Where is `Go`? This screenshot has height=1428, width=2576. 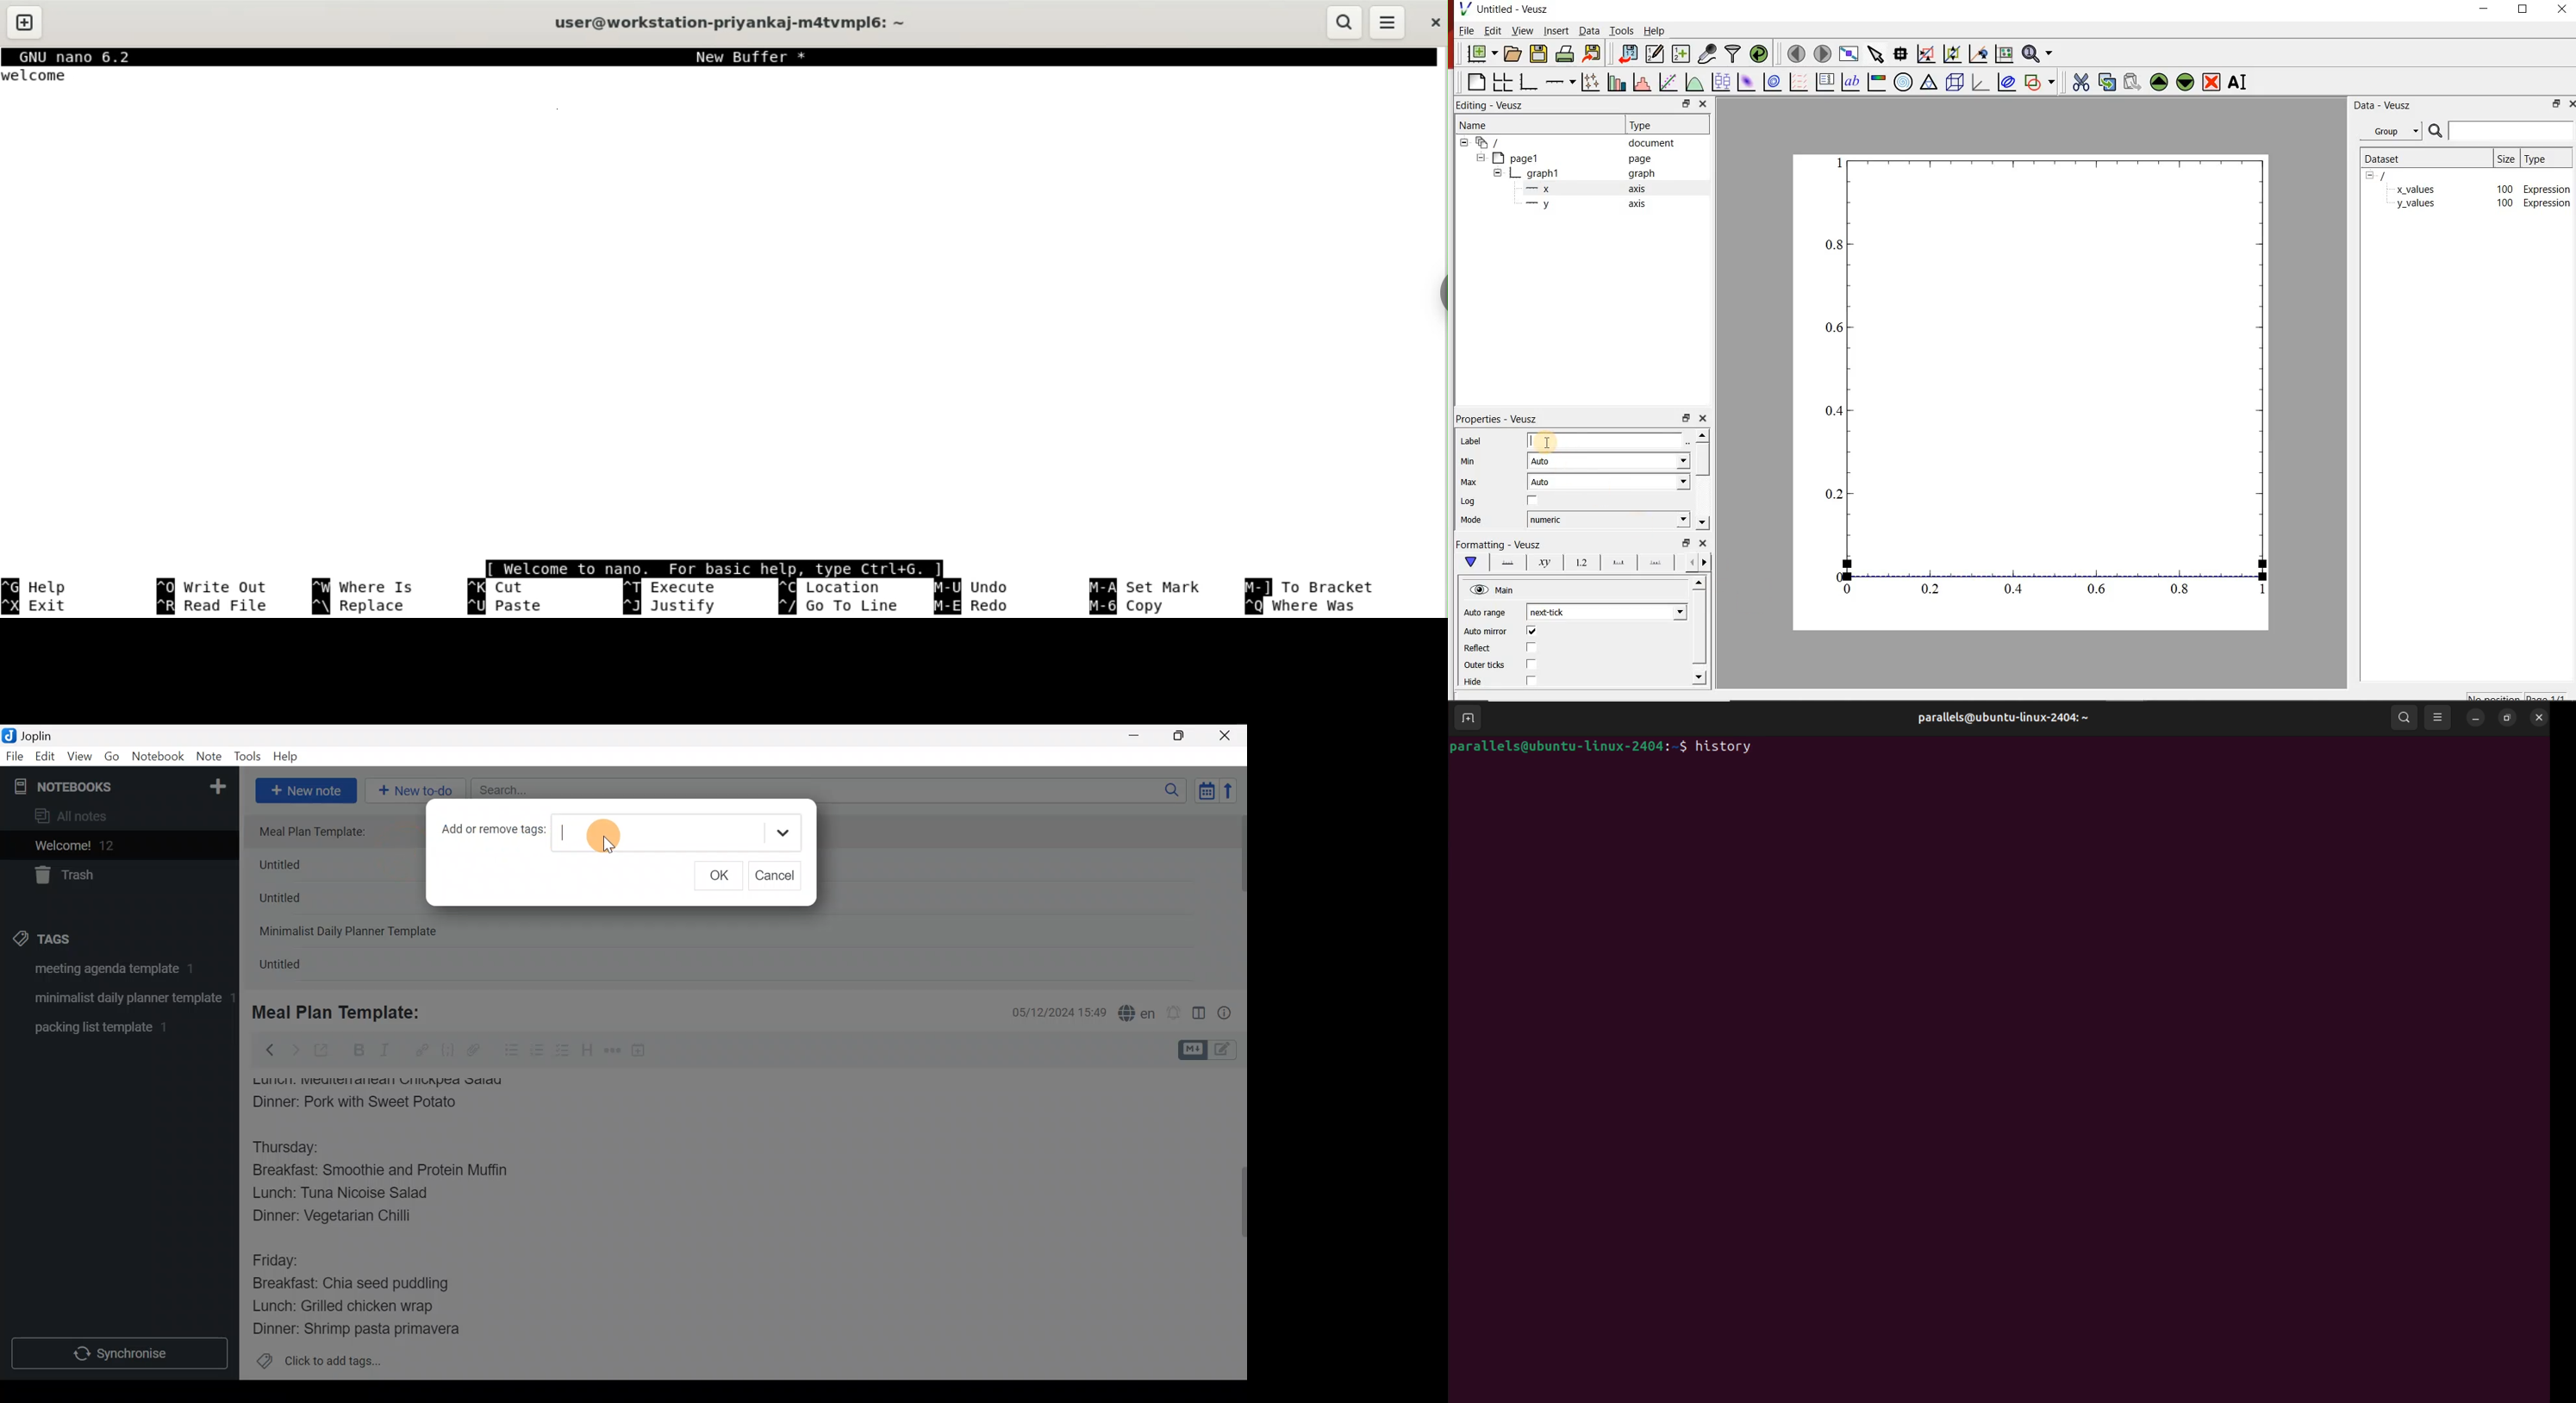 Go is located at coordinates (112, 759).